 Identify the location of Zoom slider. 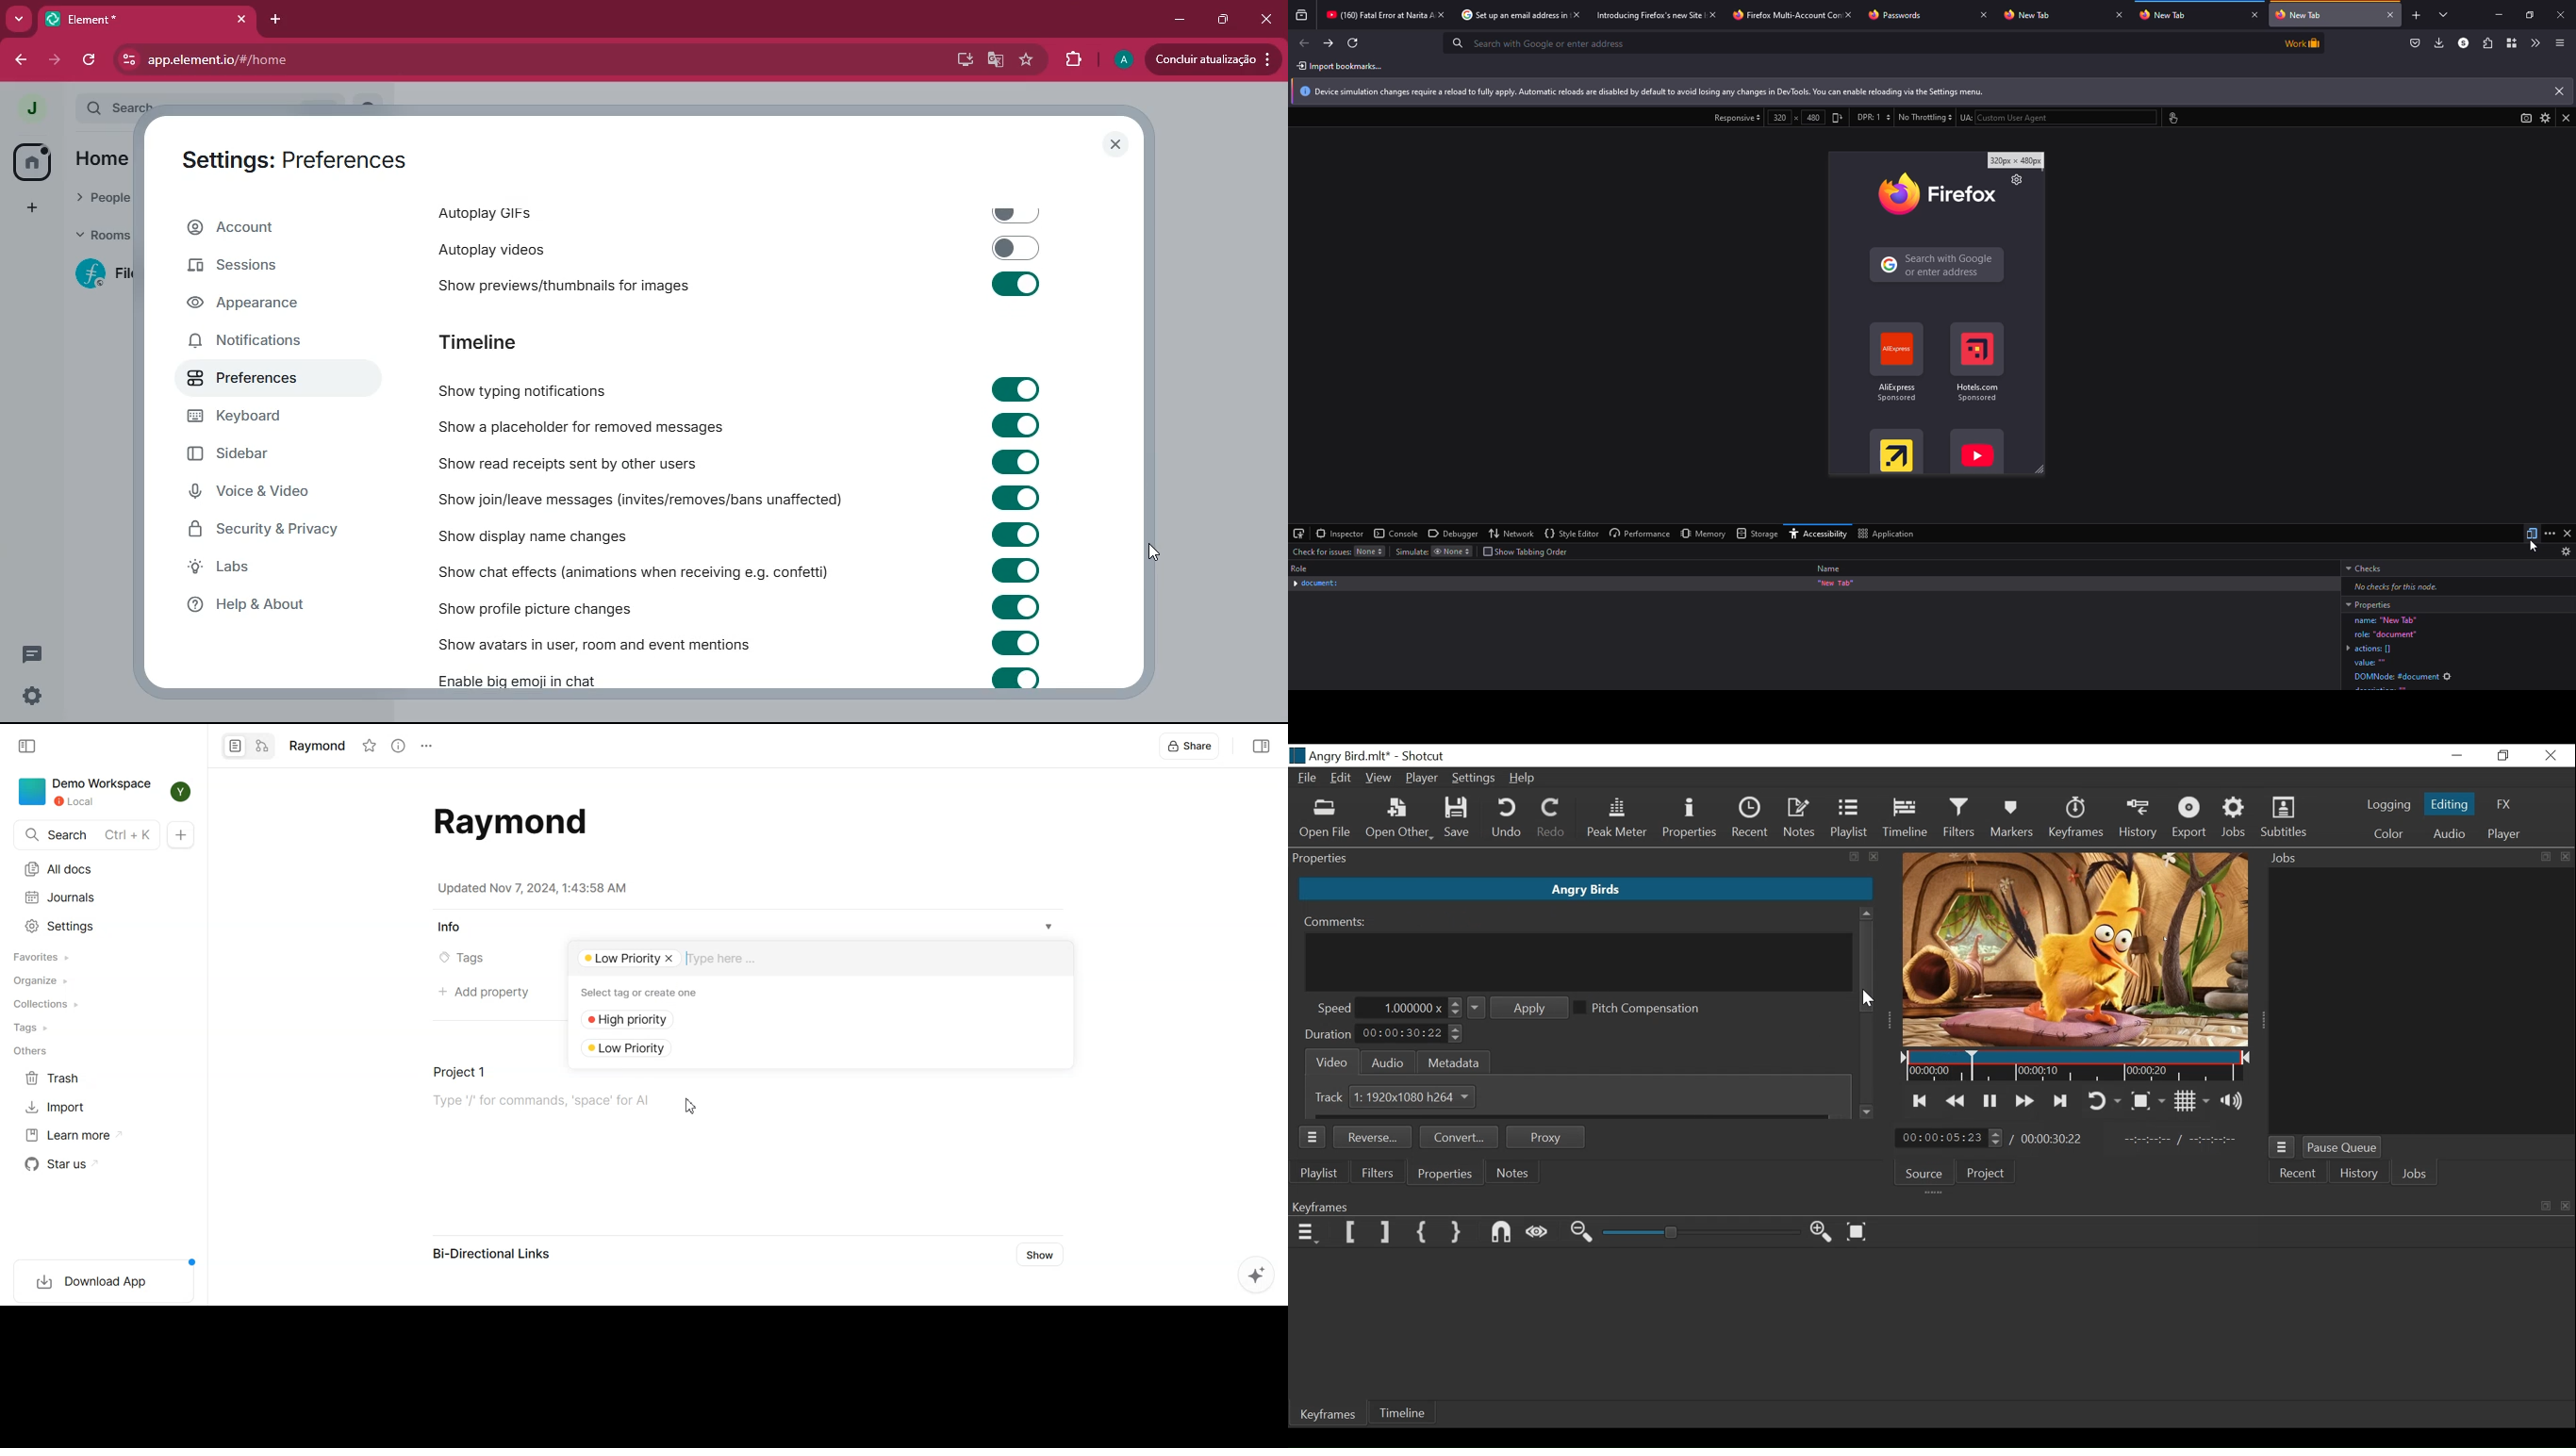
(1701, 1233).